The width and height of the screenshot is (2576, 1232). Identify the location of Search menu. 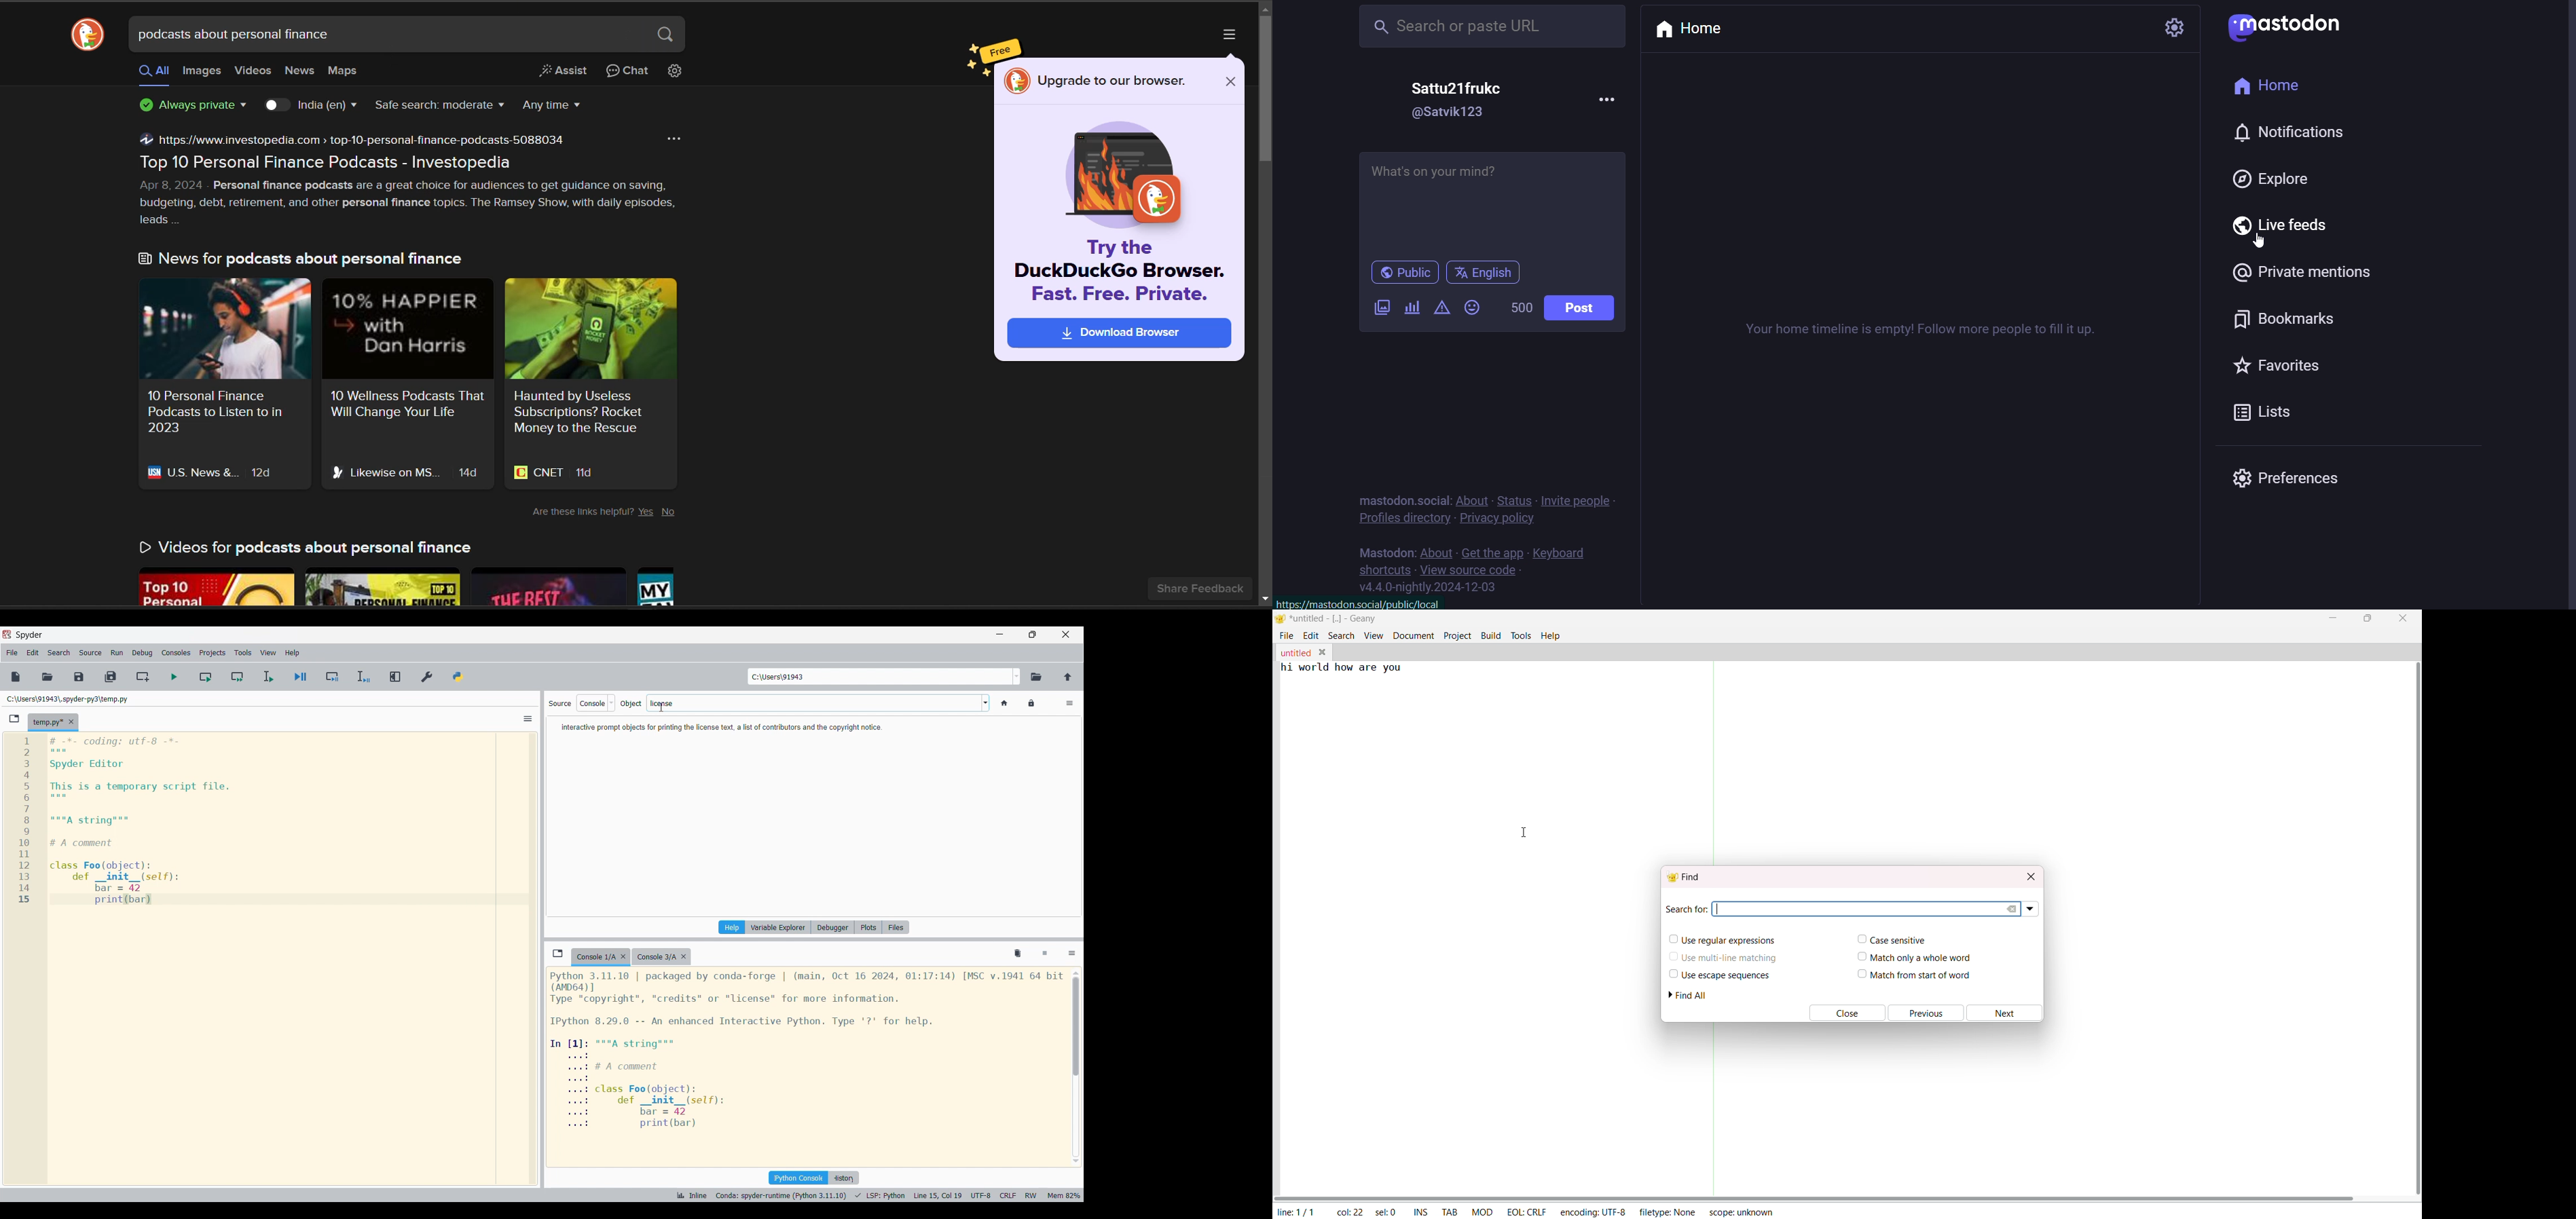
(59, 653).